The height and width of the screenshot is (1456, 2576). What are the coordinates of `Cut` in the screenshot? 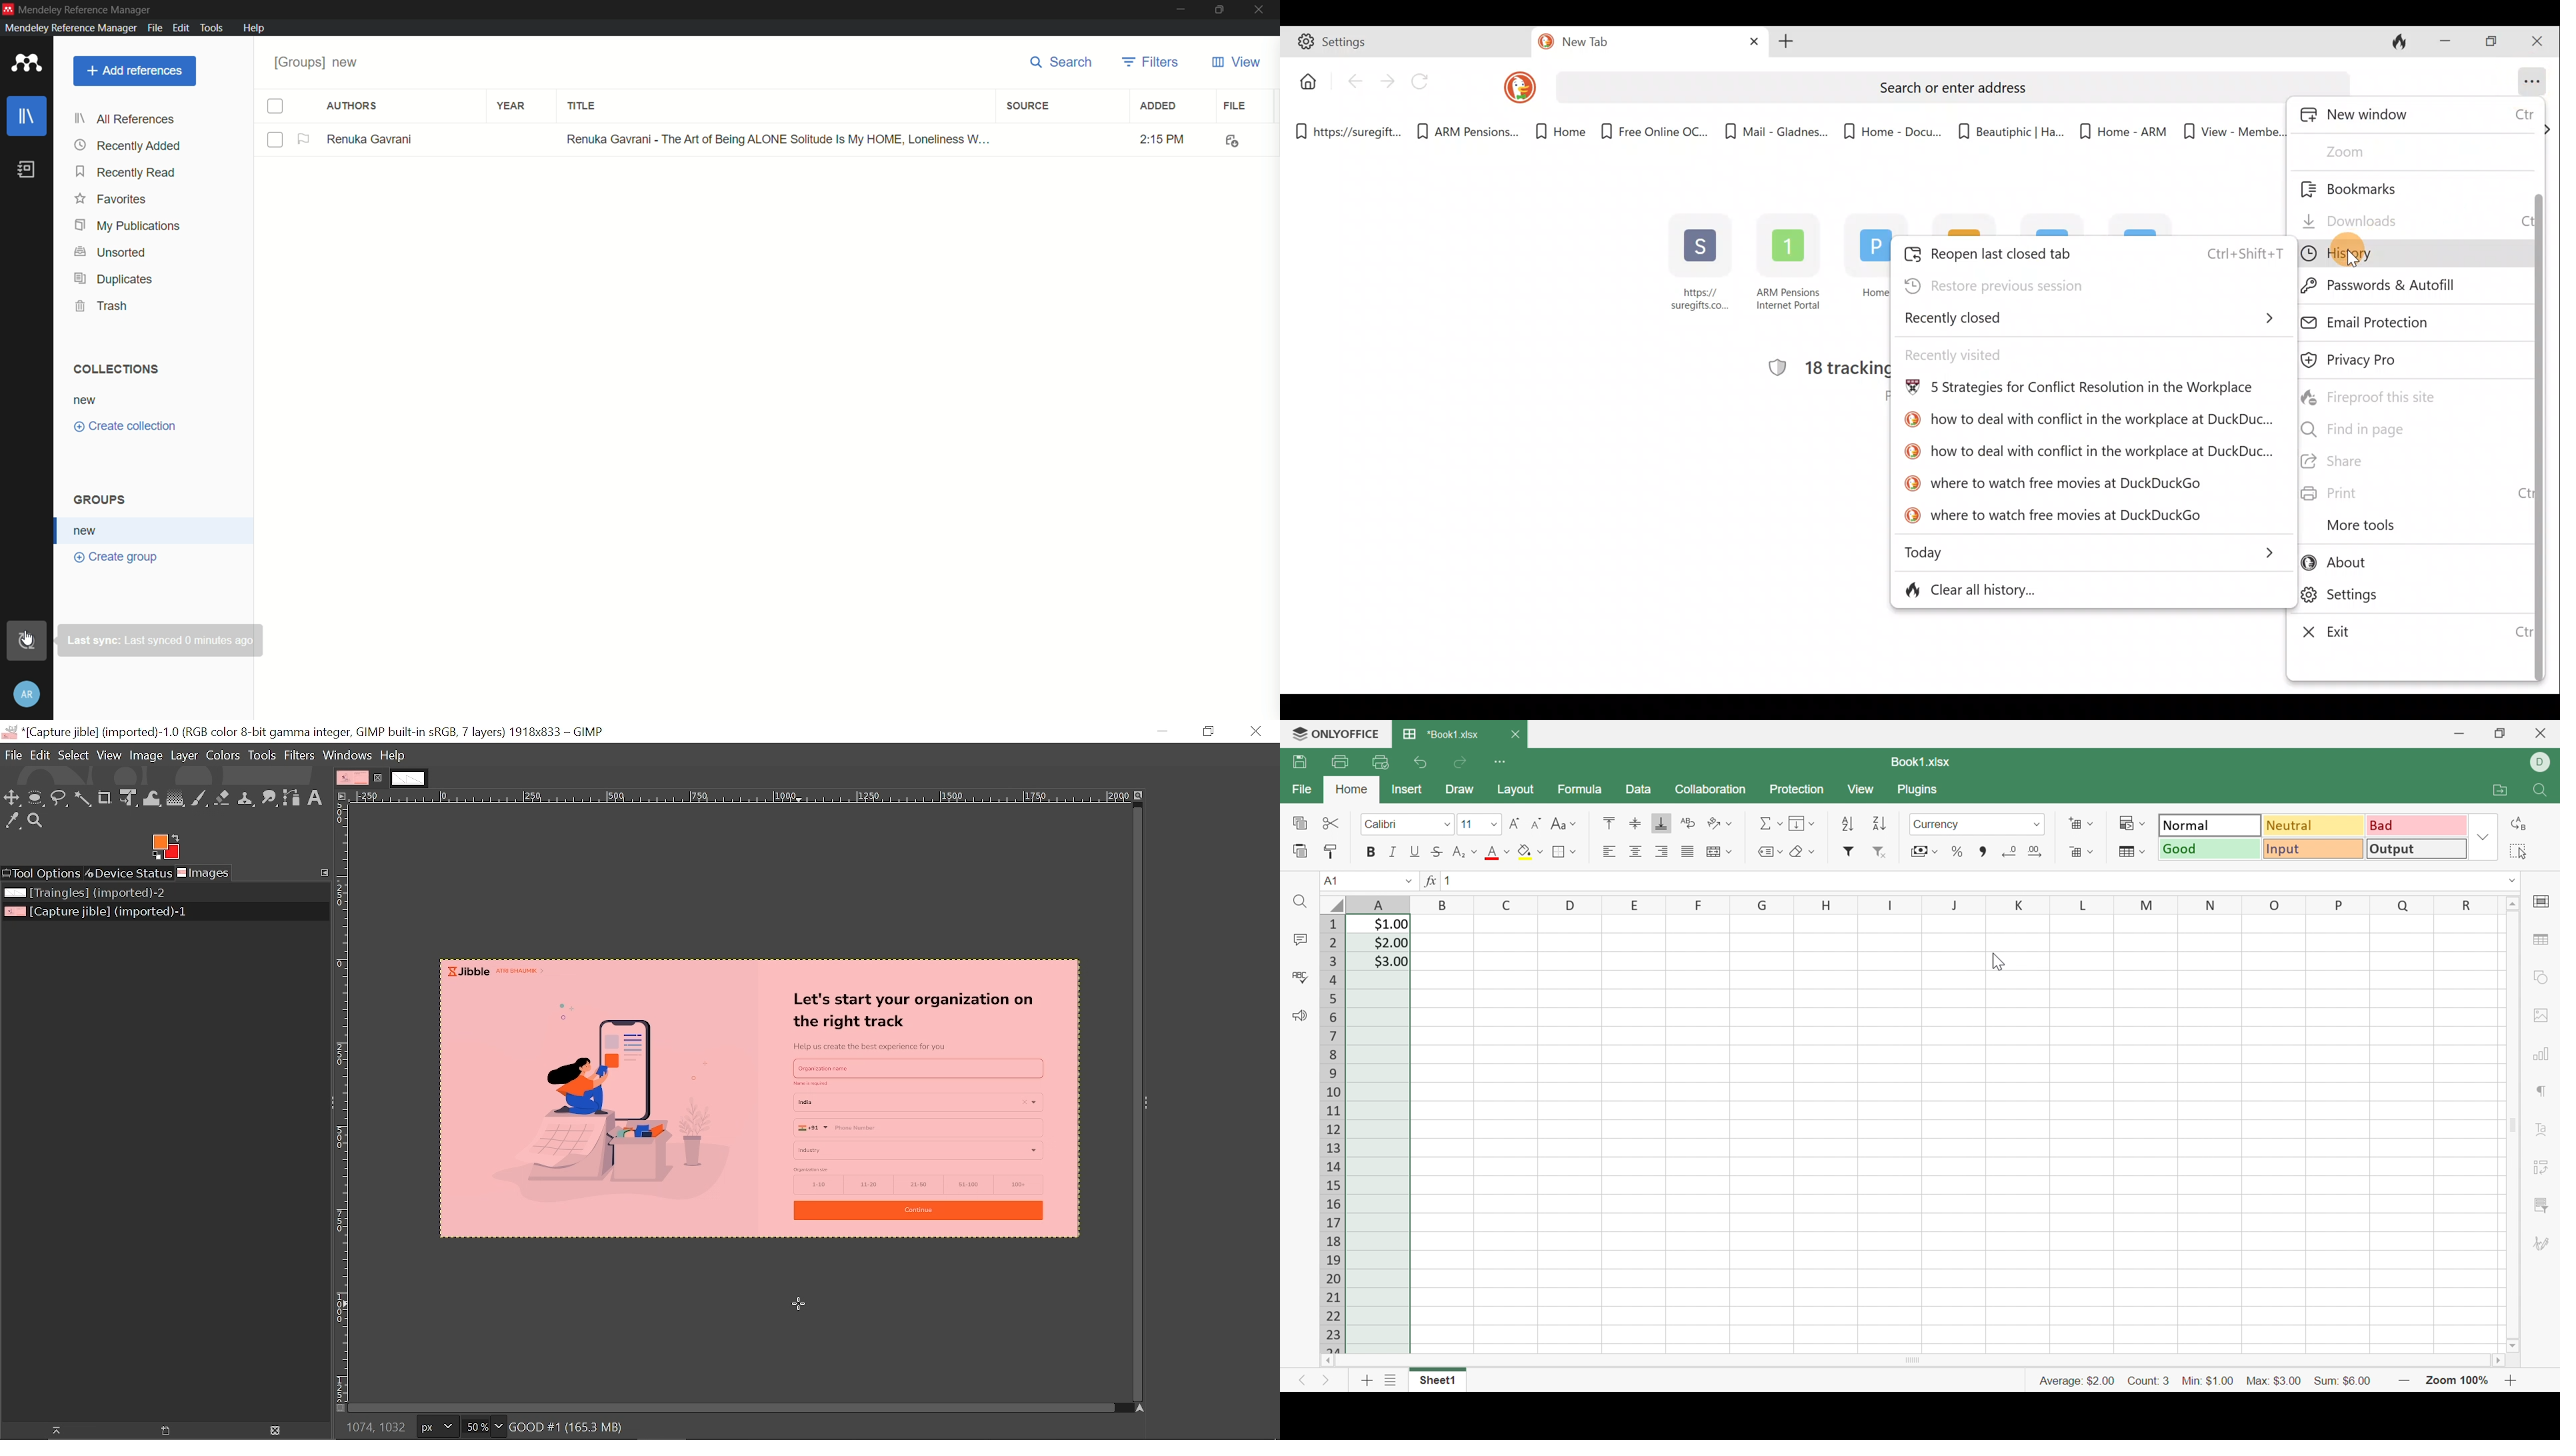 It's located at (1332, 822).